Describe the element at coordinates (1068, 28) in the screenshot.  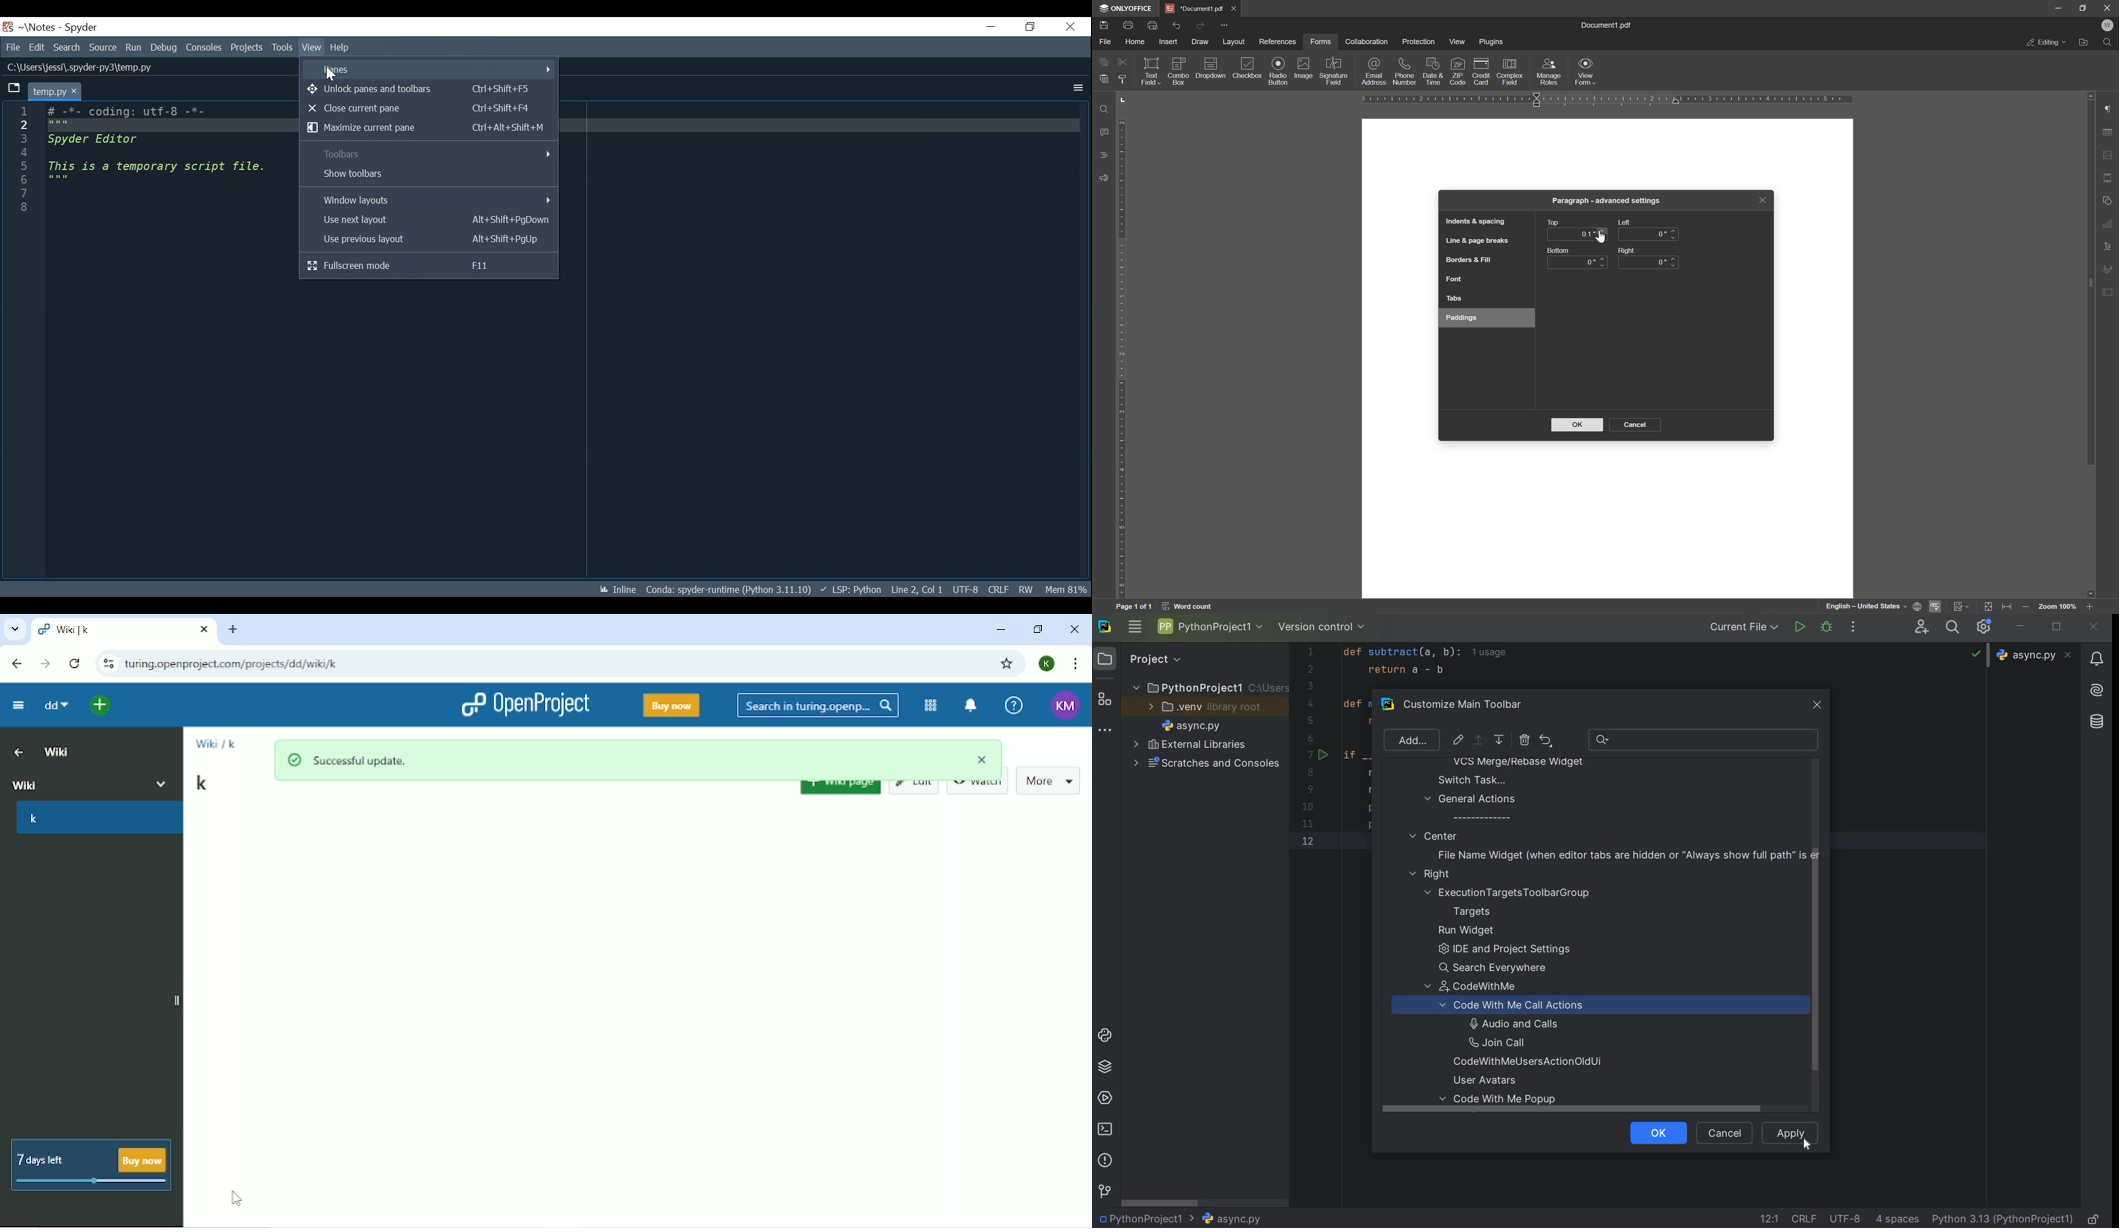
I see `Close` at that location.